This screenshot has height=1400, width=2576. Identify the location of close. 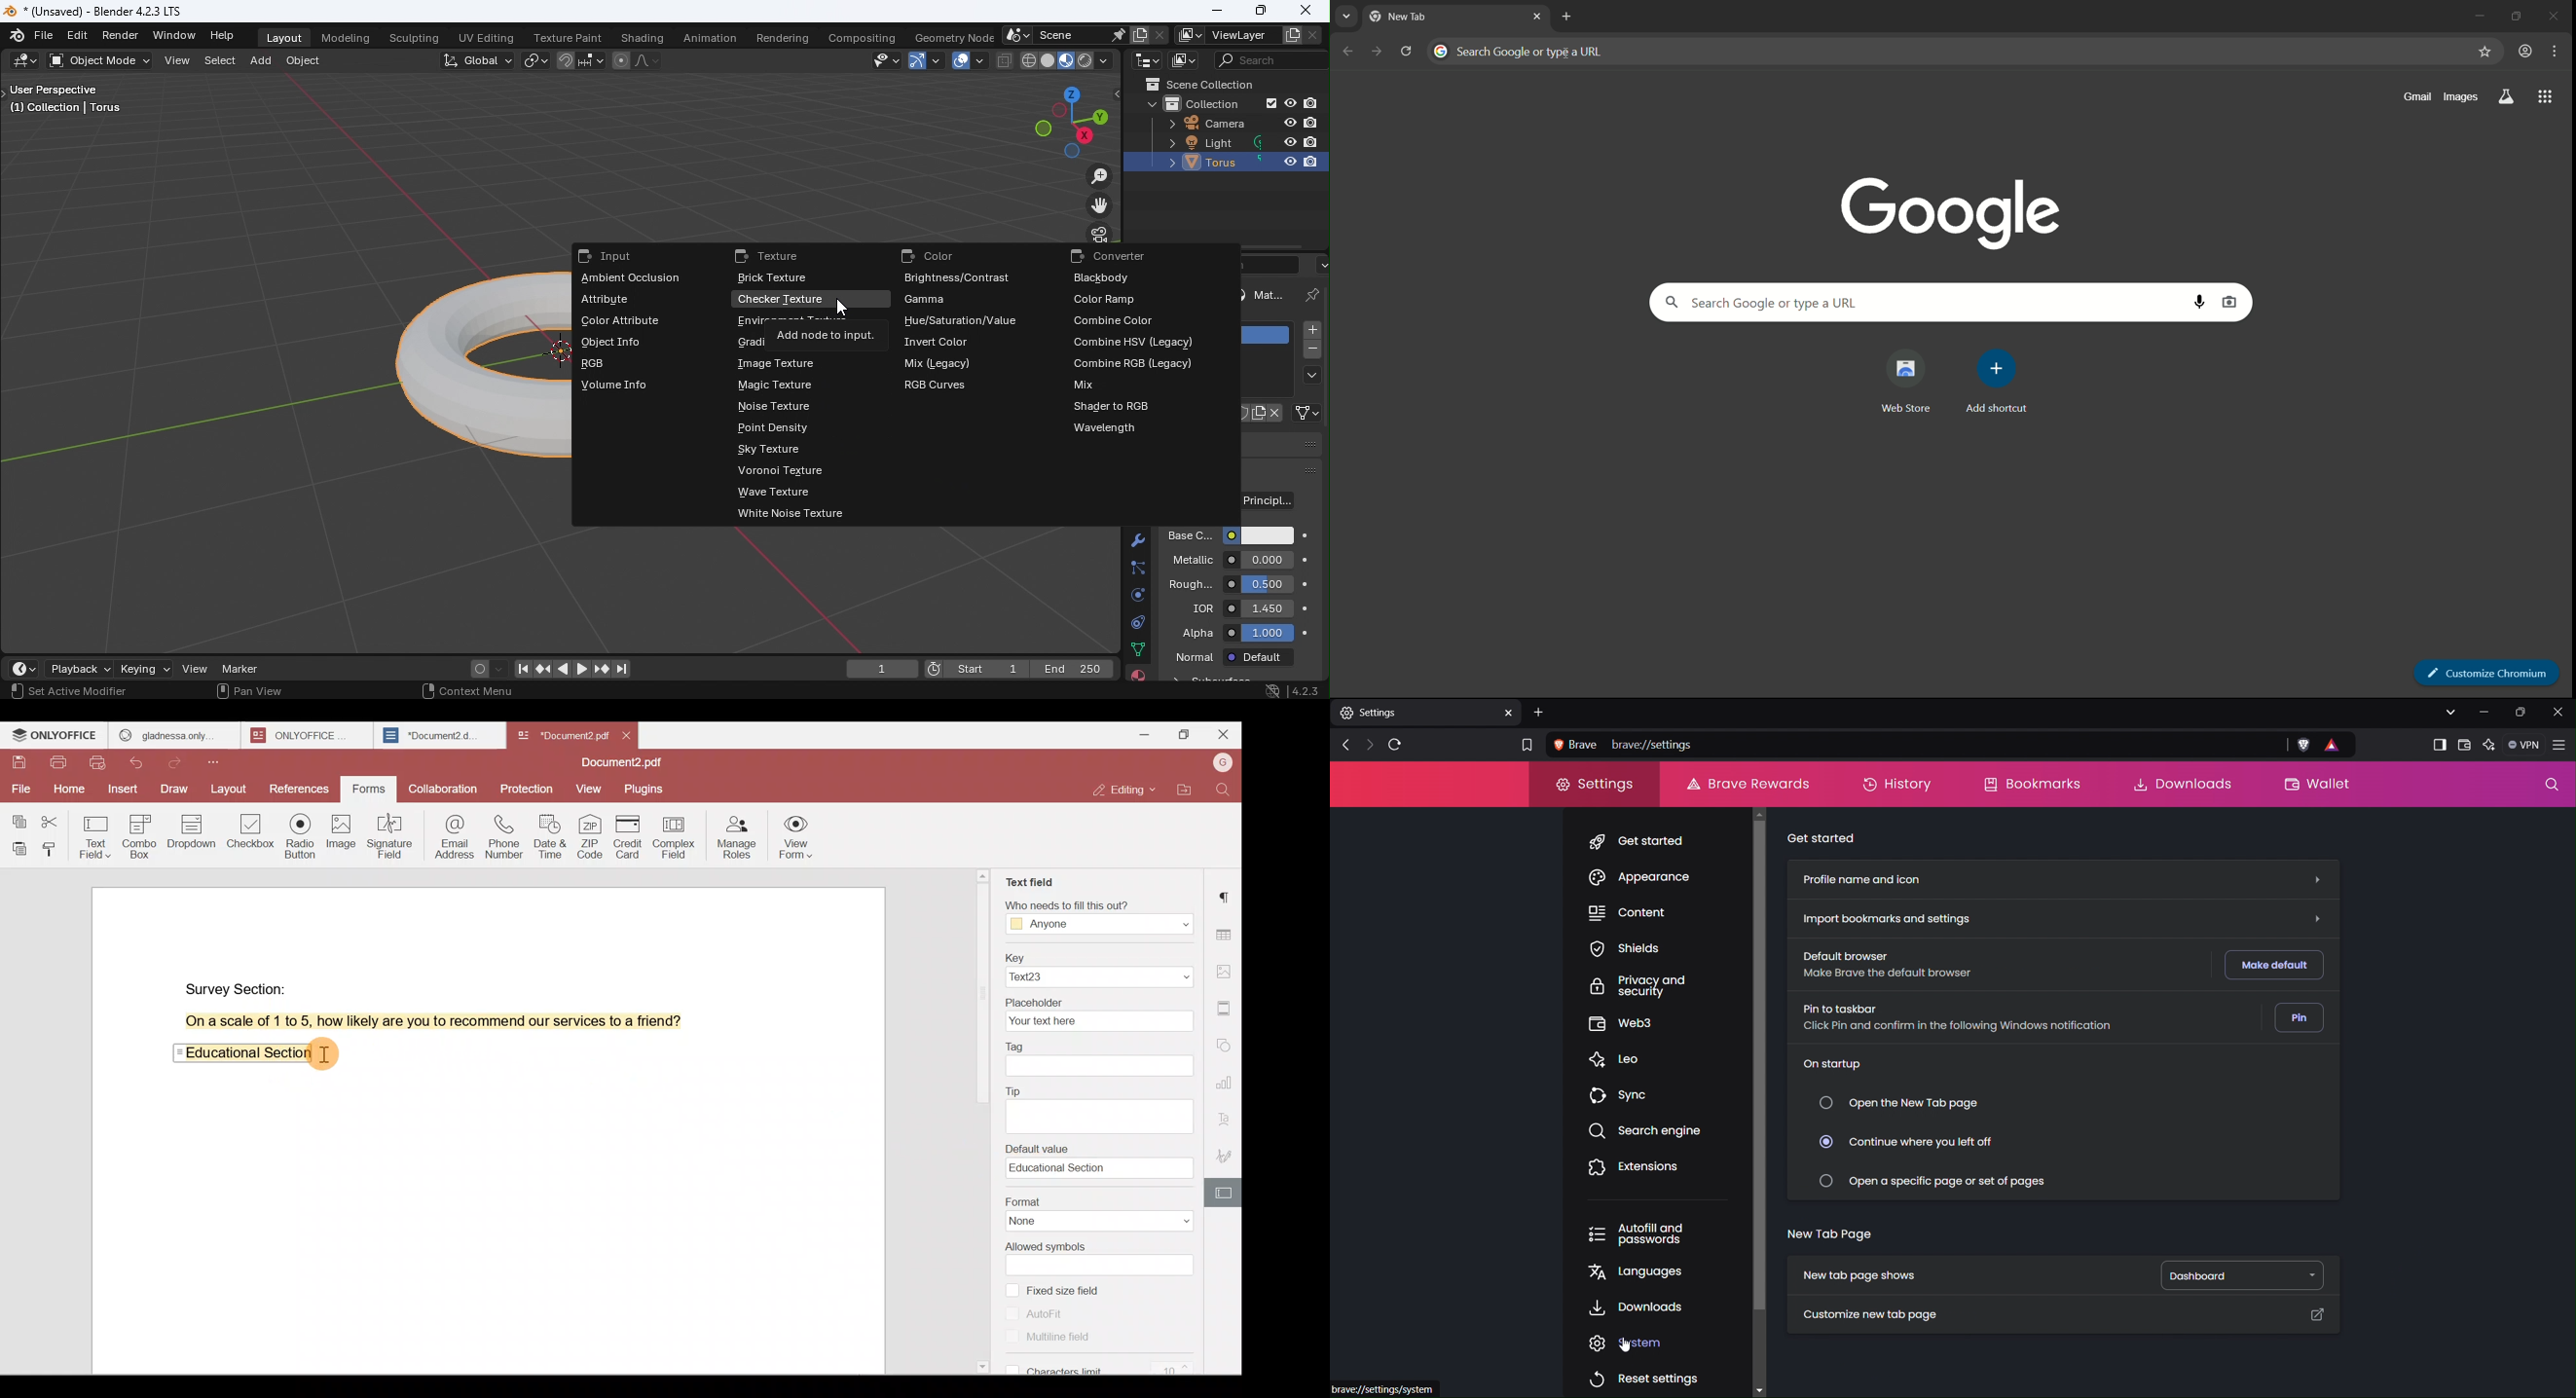
(627, 735).